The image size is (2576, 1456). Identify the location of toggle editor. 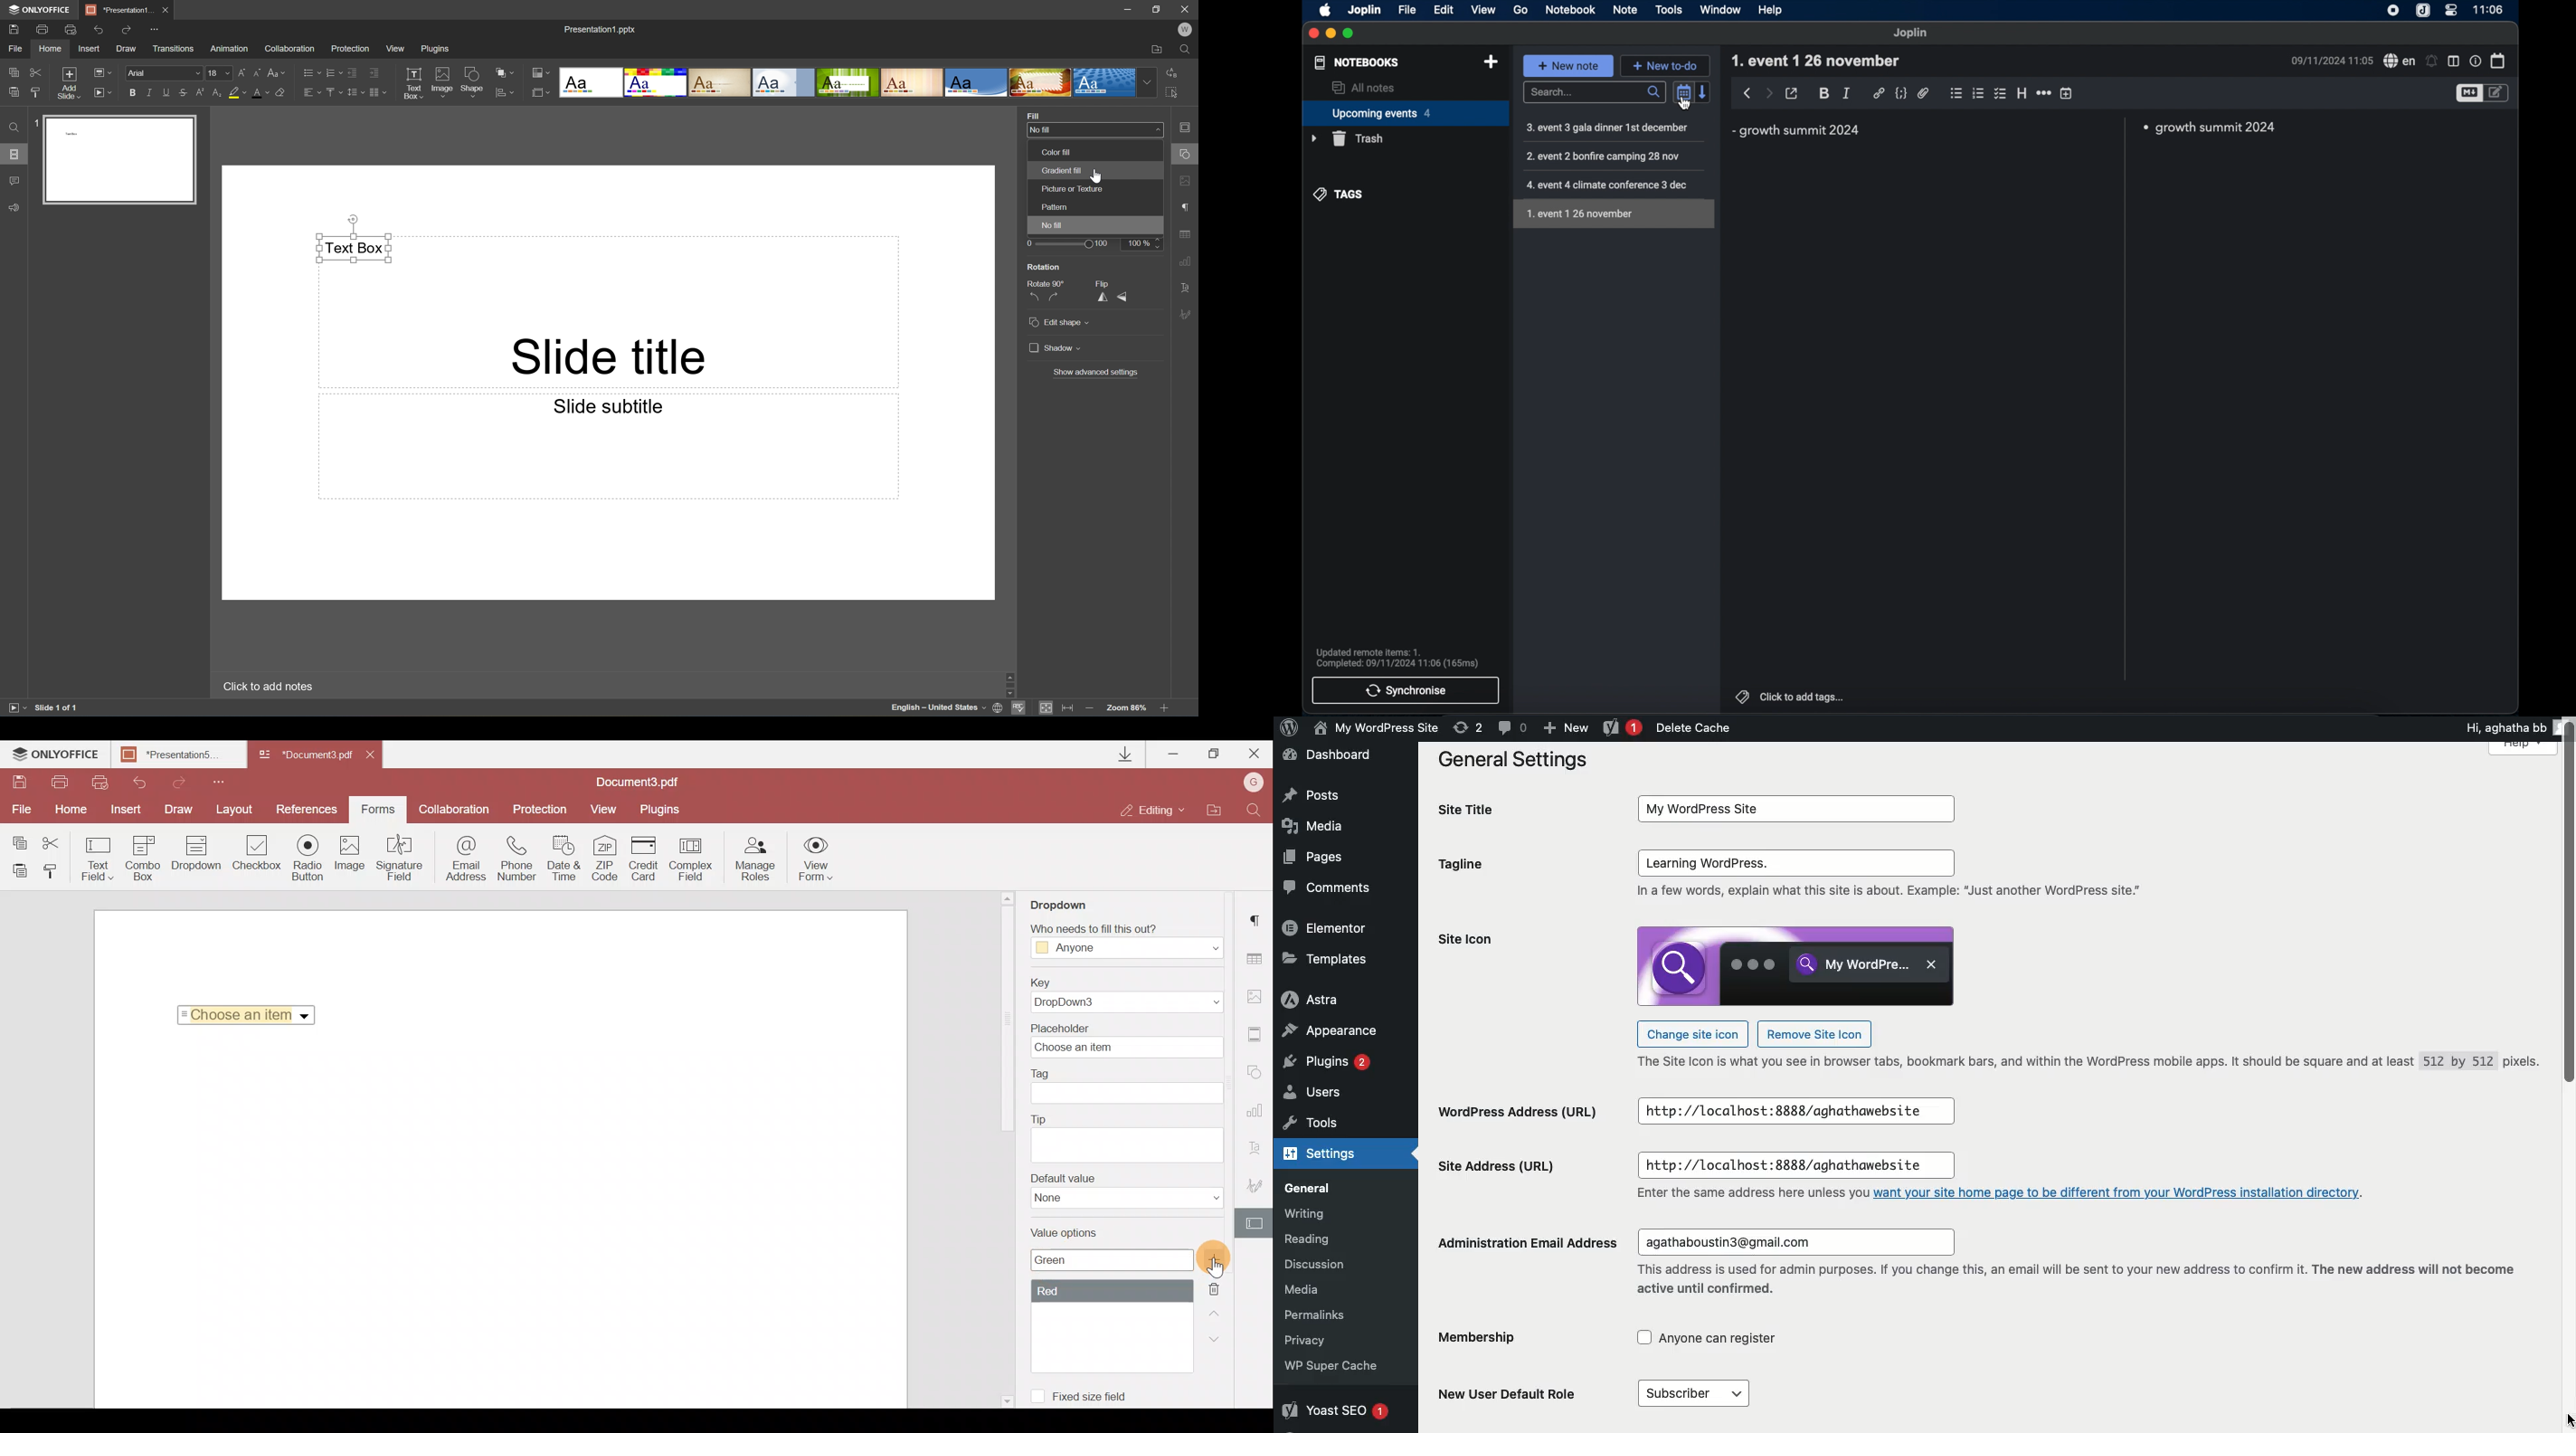
(2499, 93).